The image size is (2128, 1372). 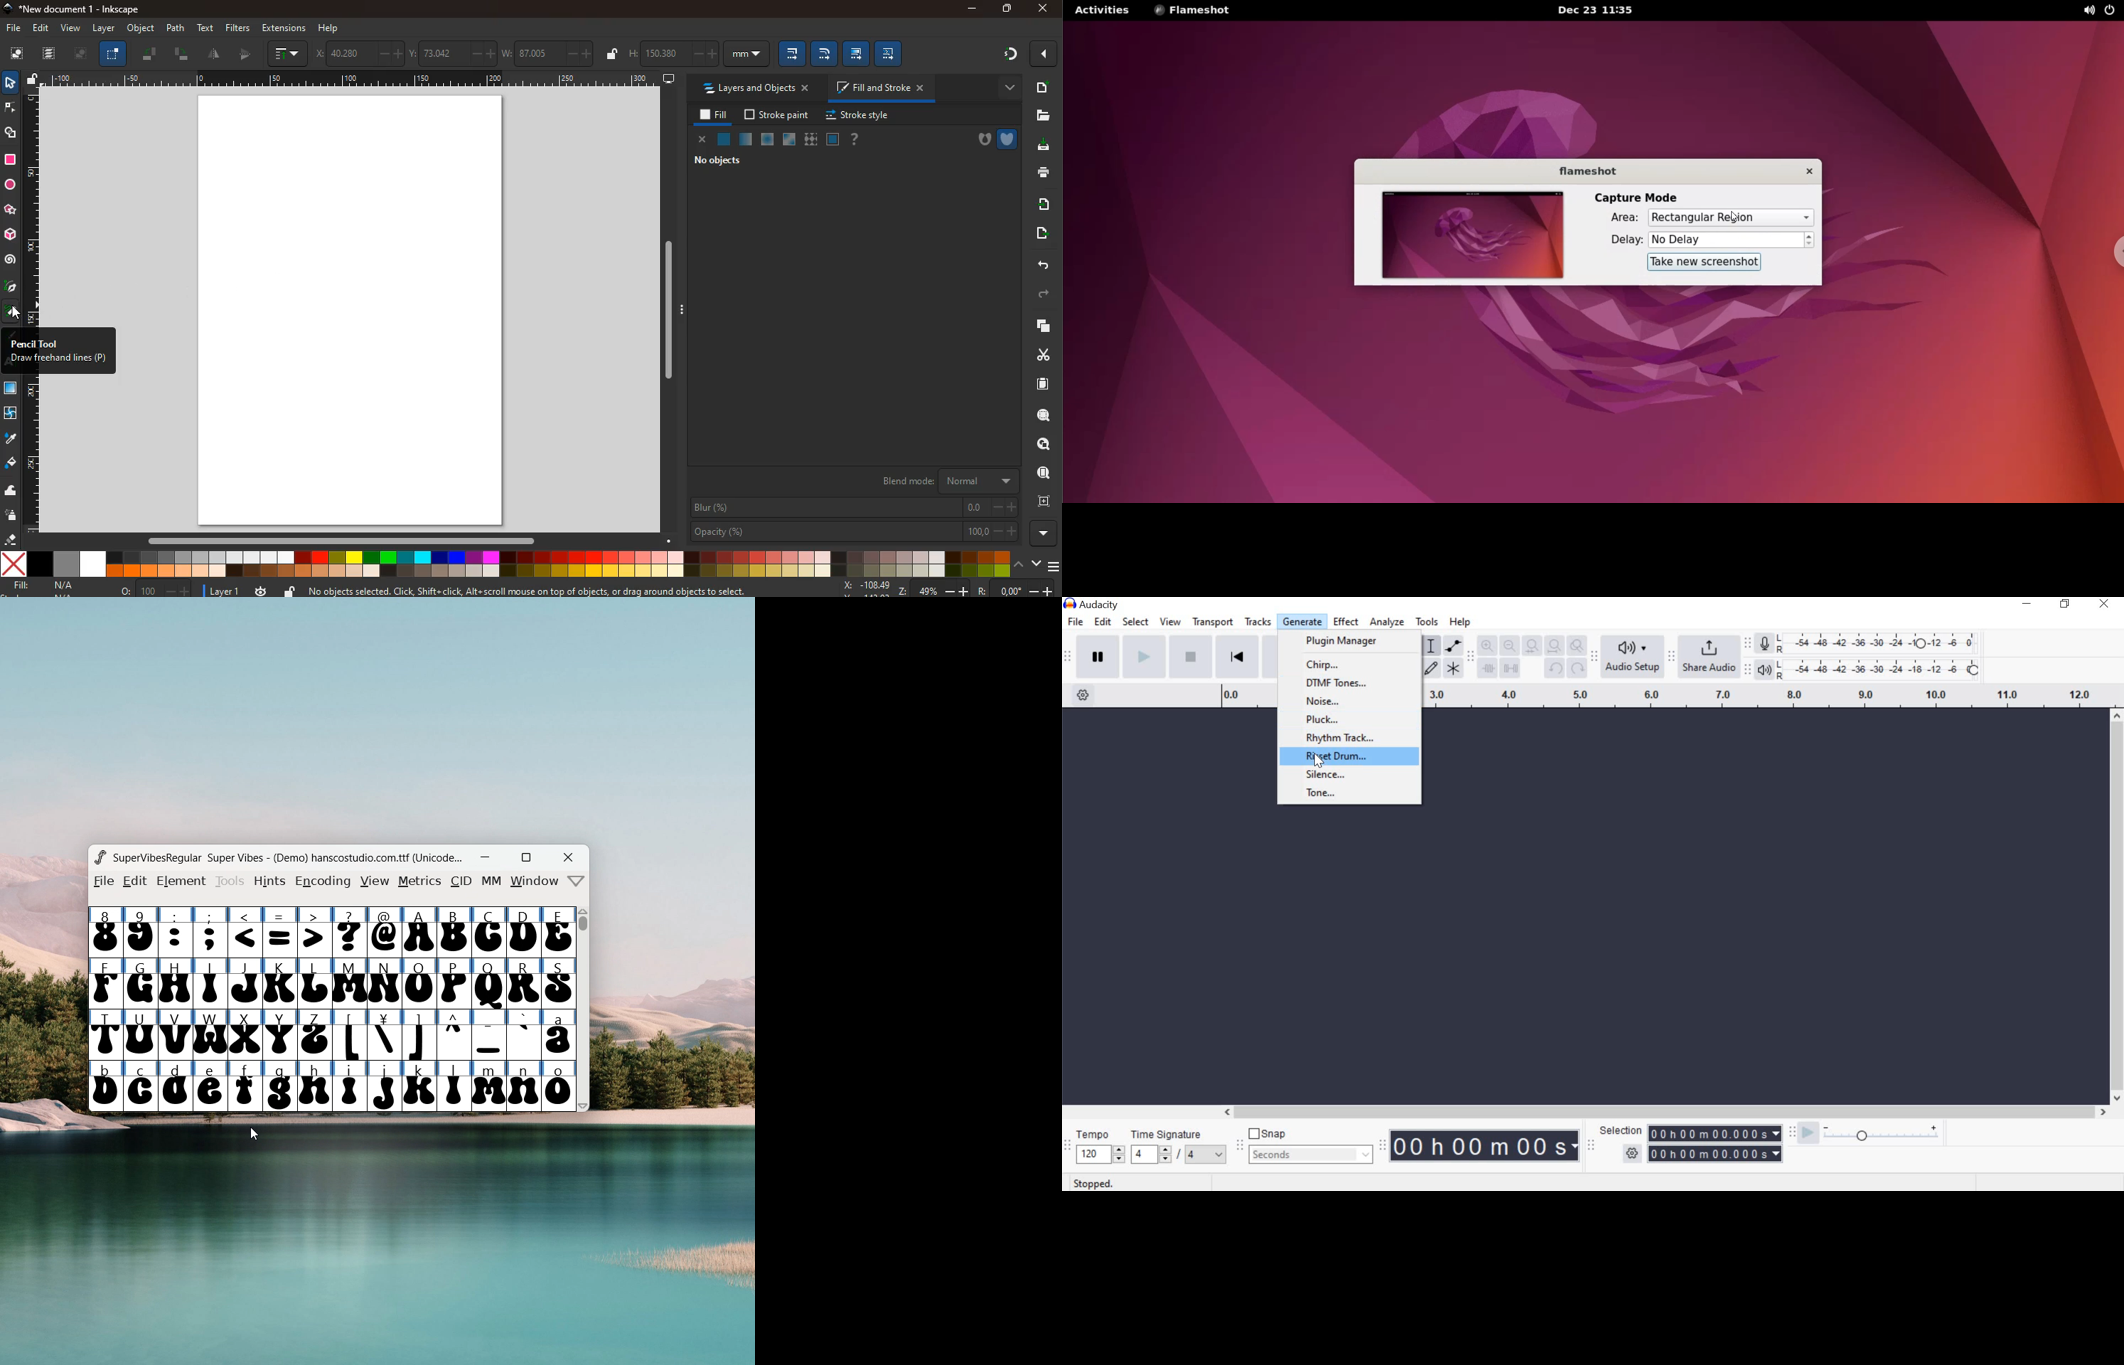 I want to click on fill, so click(x=49, y=587).